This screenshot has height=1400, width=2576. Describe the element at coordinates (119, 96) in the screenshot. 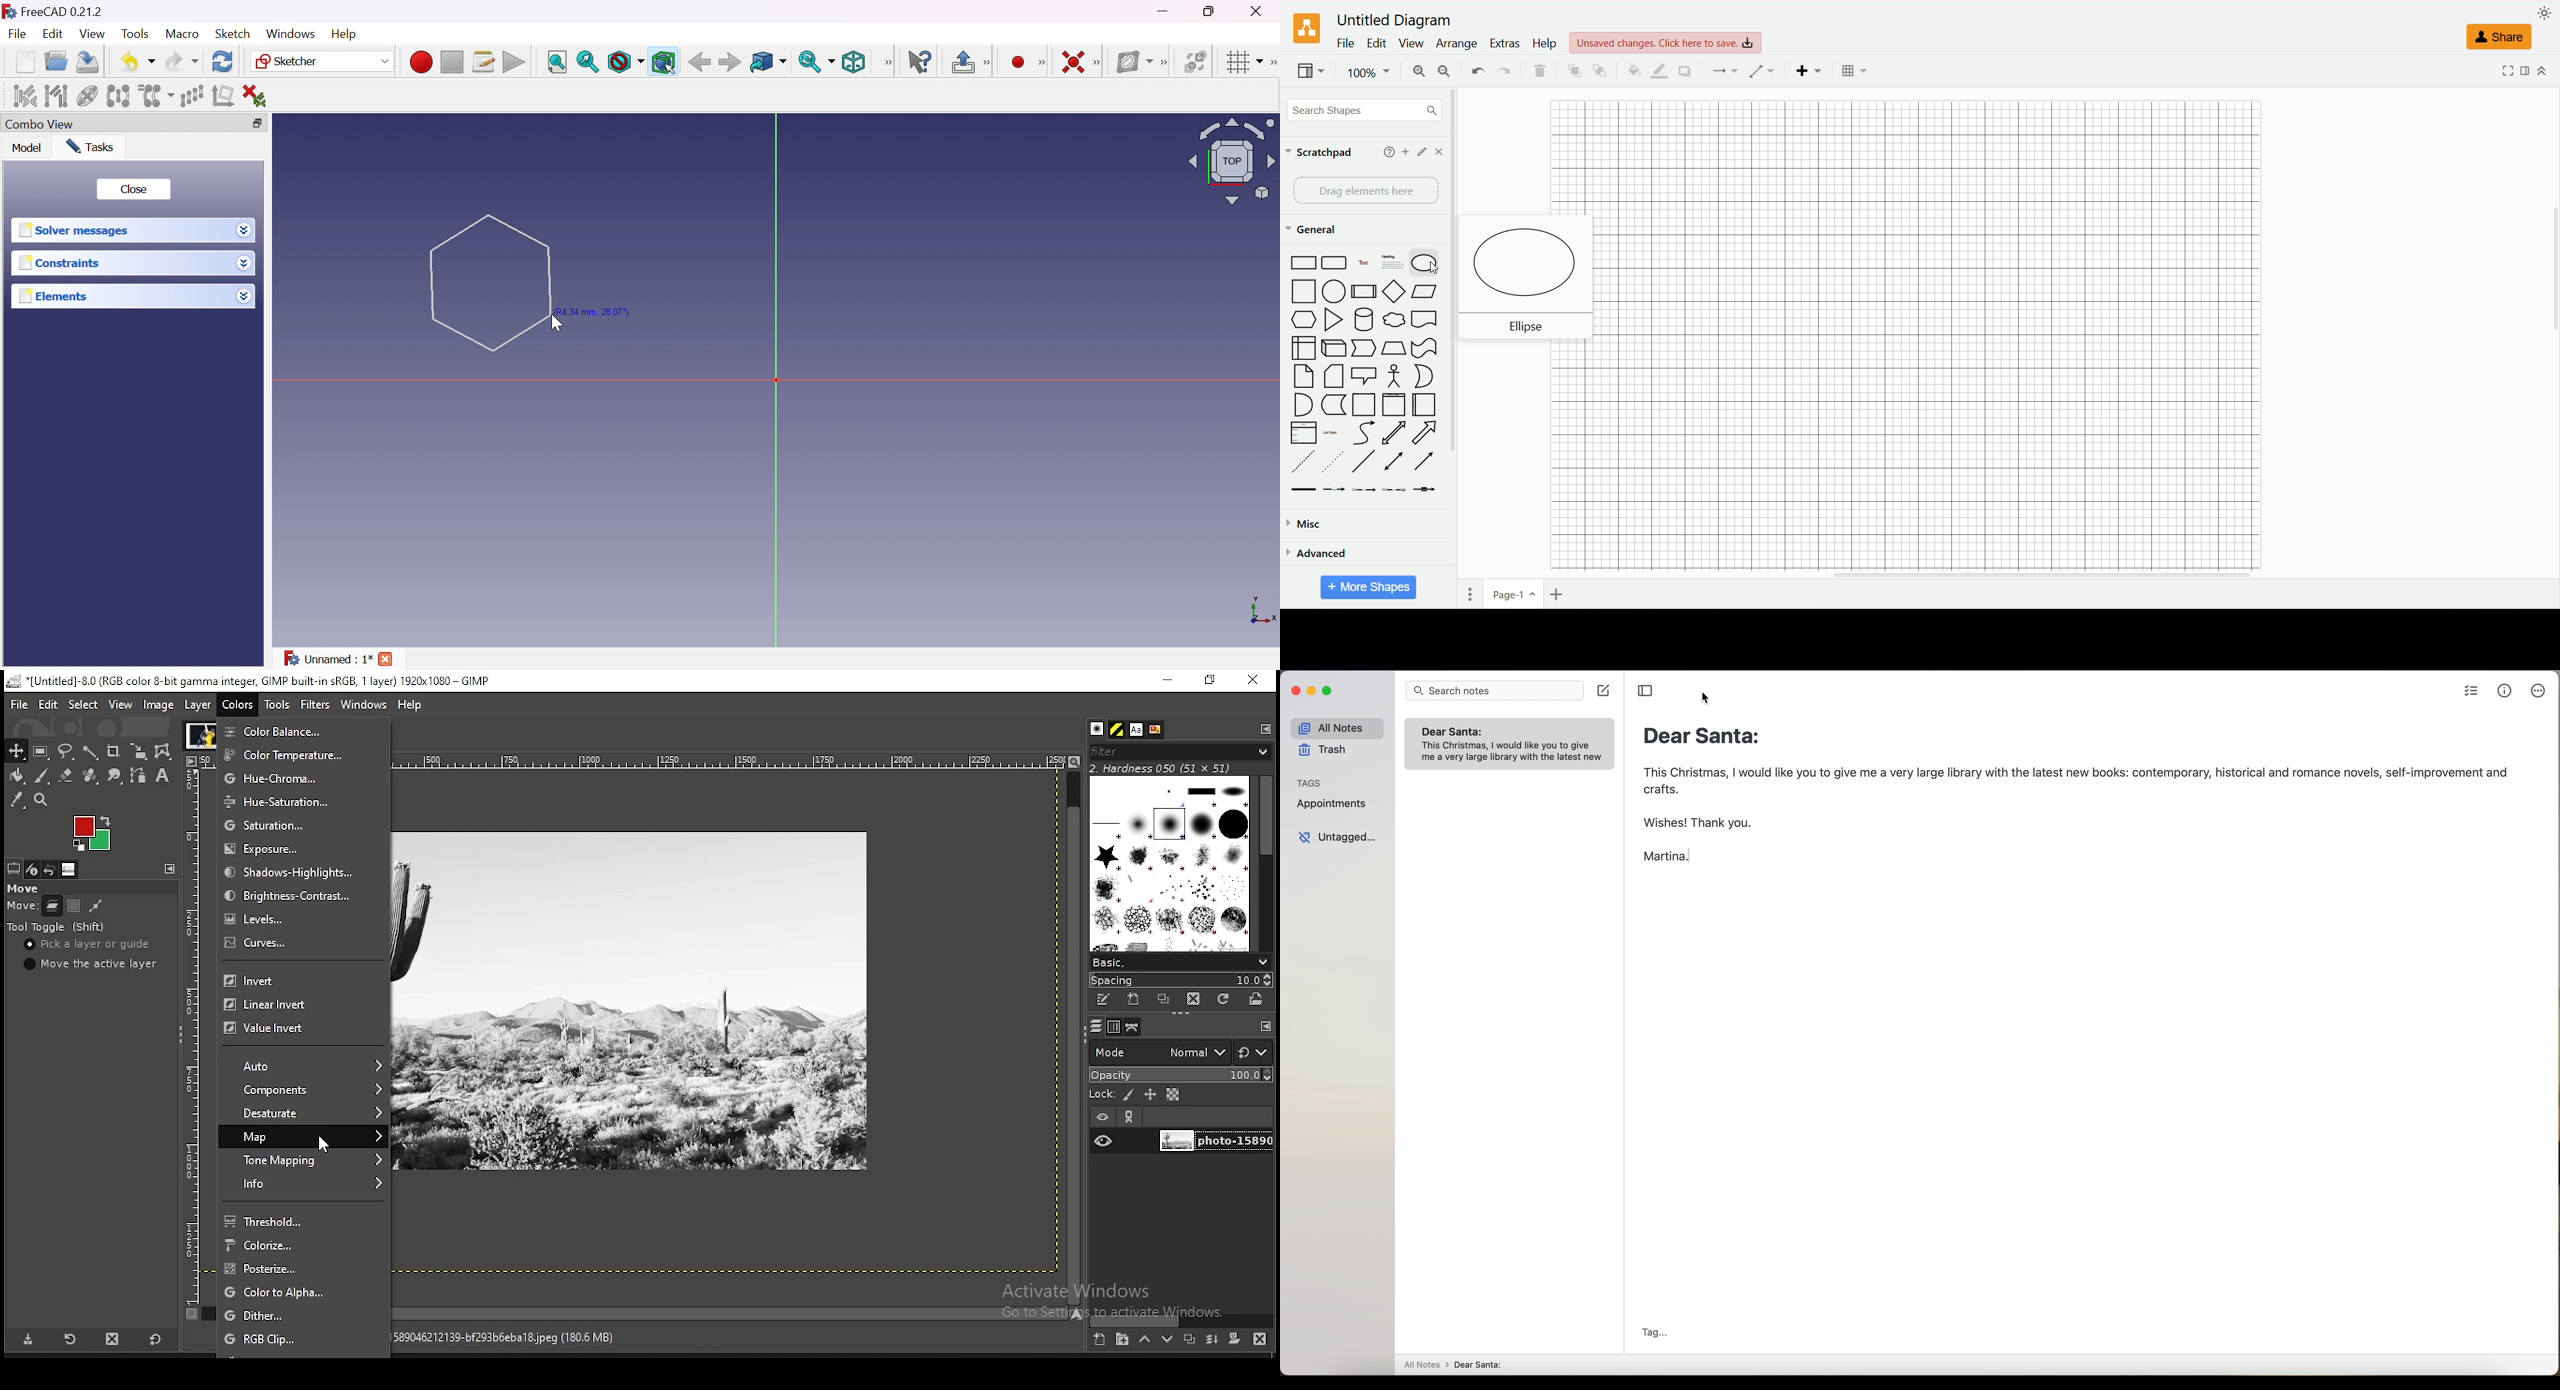

I see `Symmetry` at that location.